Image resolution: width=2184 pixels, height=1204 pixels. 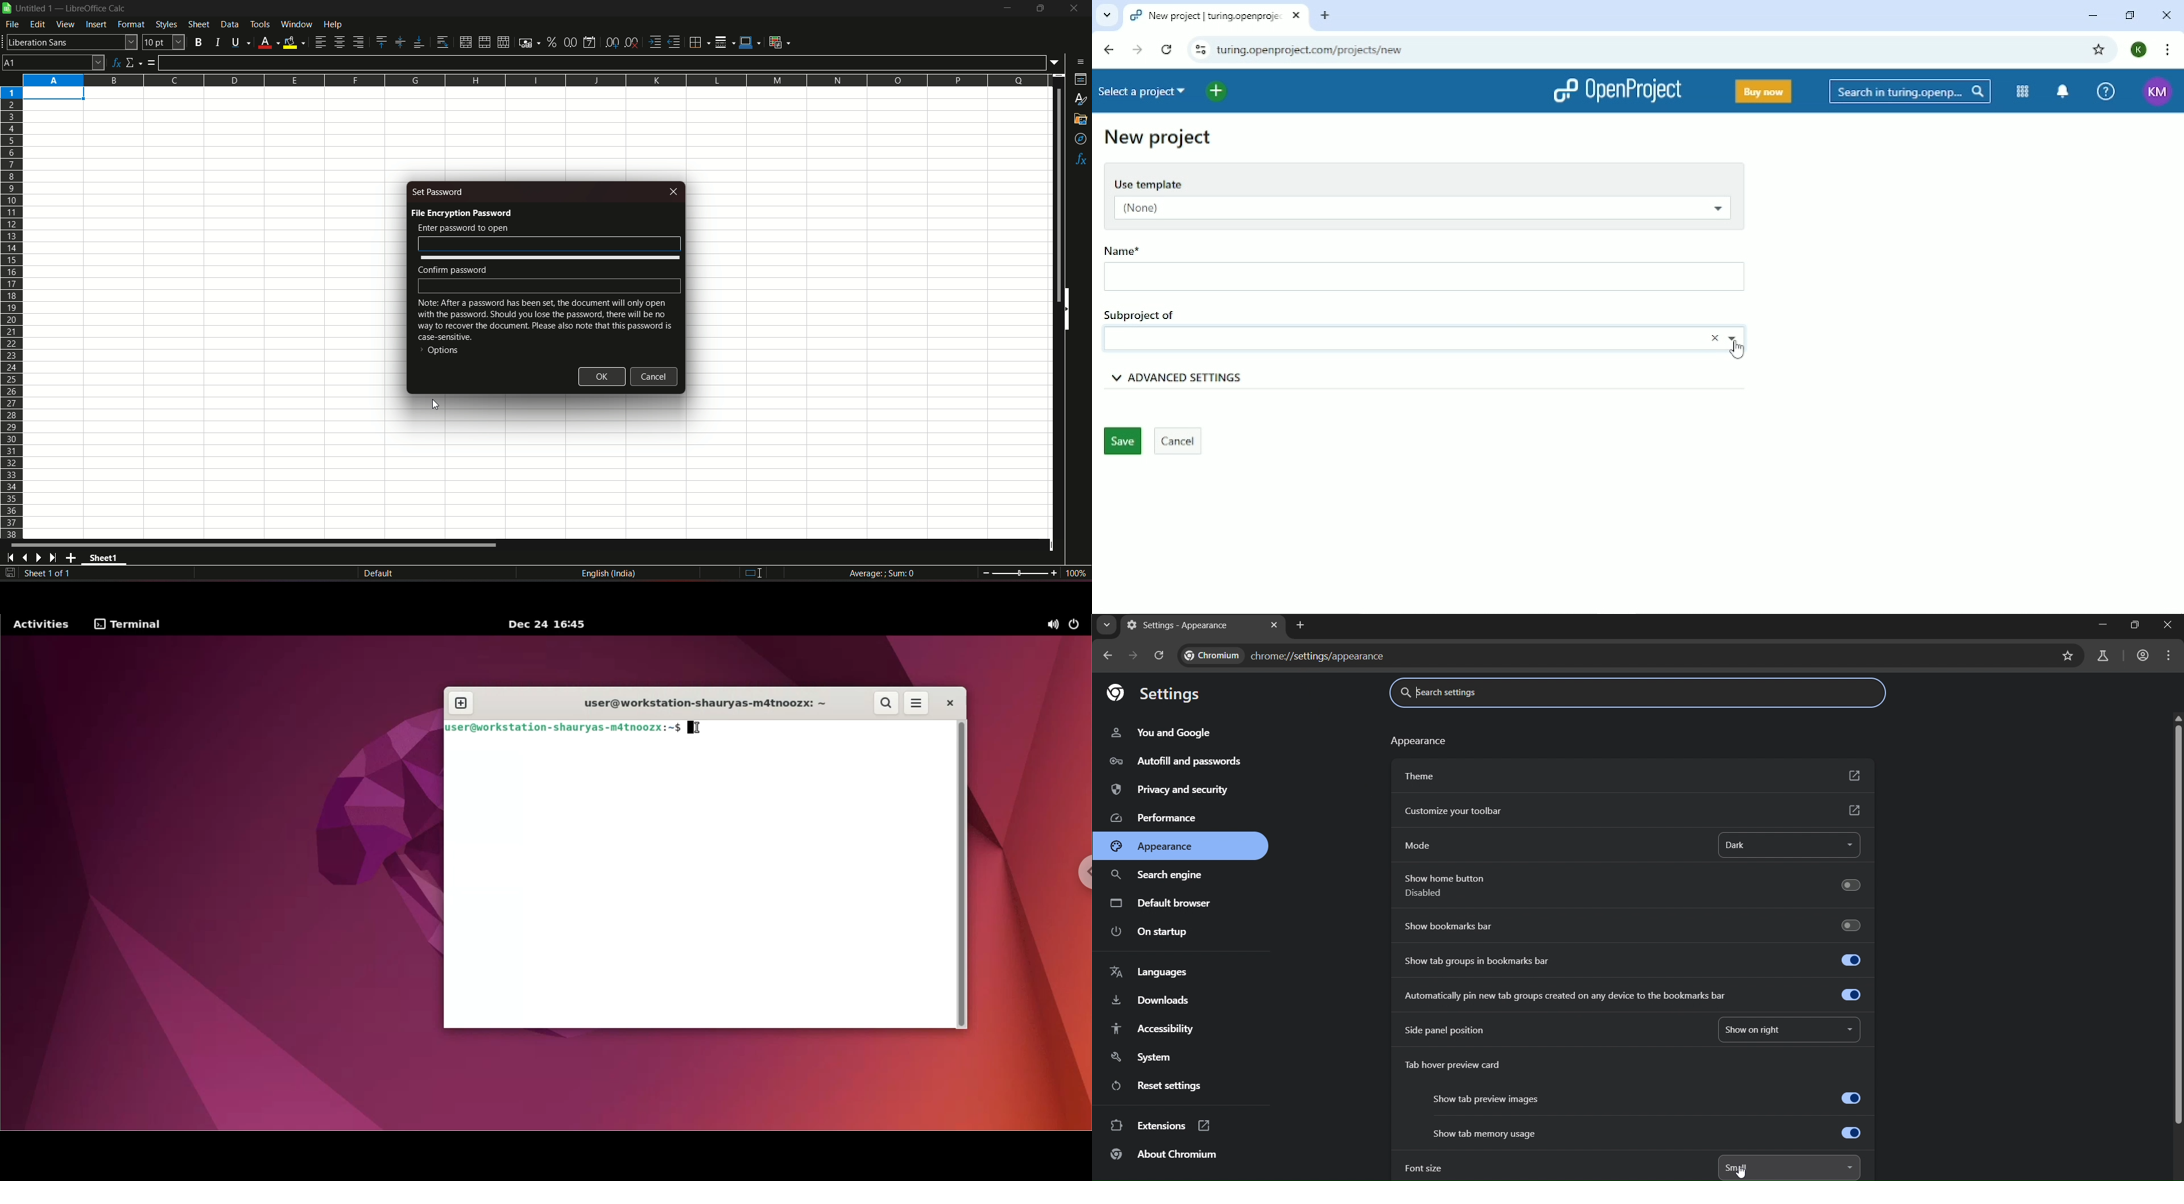 What do you see at coordinates (153, 63) in the screenshot?
I see `formula` at bounding box center [153, 63].